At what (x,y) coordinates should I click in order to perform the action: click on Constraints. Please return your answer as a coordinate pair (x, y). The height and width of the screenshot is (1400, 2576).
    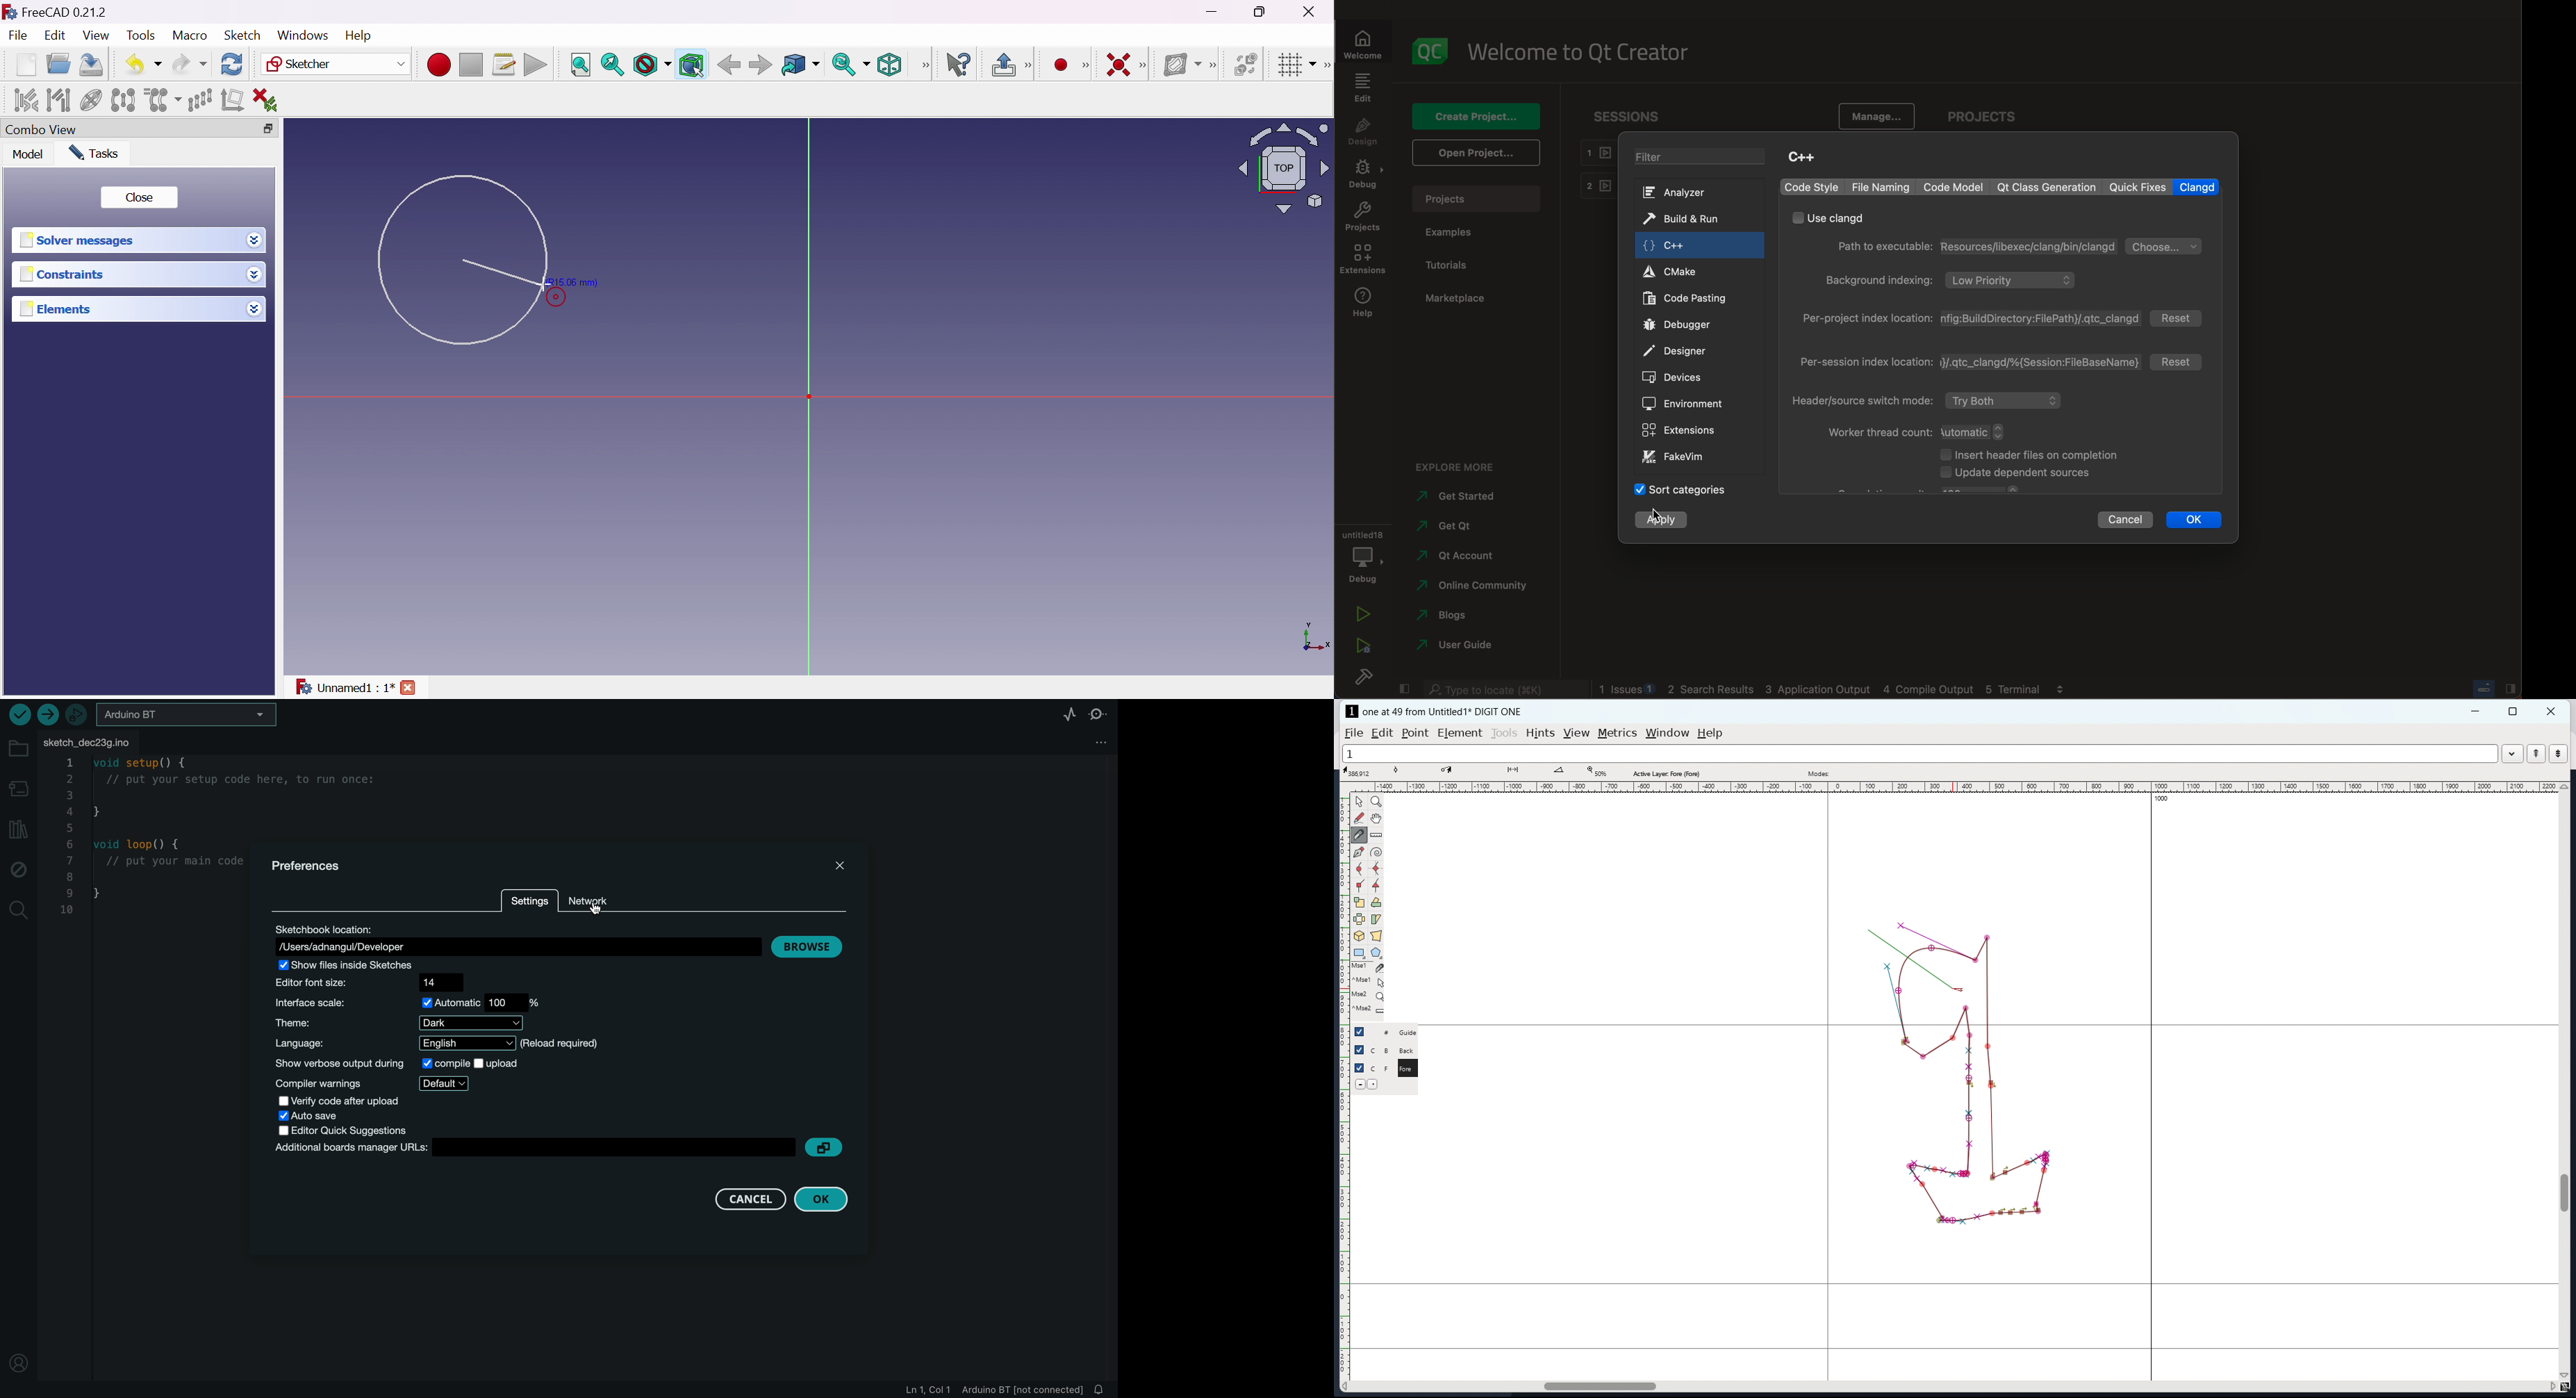
    Looking at the image, I should click on (63, 275).